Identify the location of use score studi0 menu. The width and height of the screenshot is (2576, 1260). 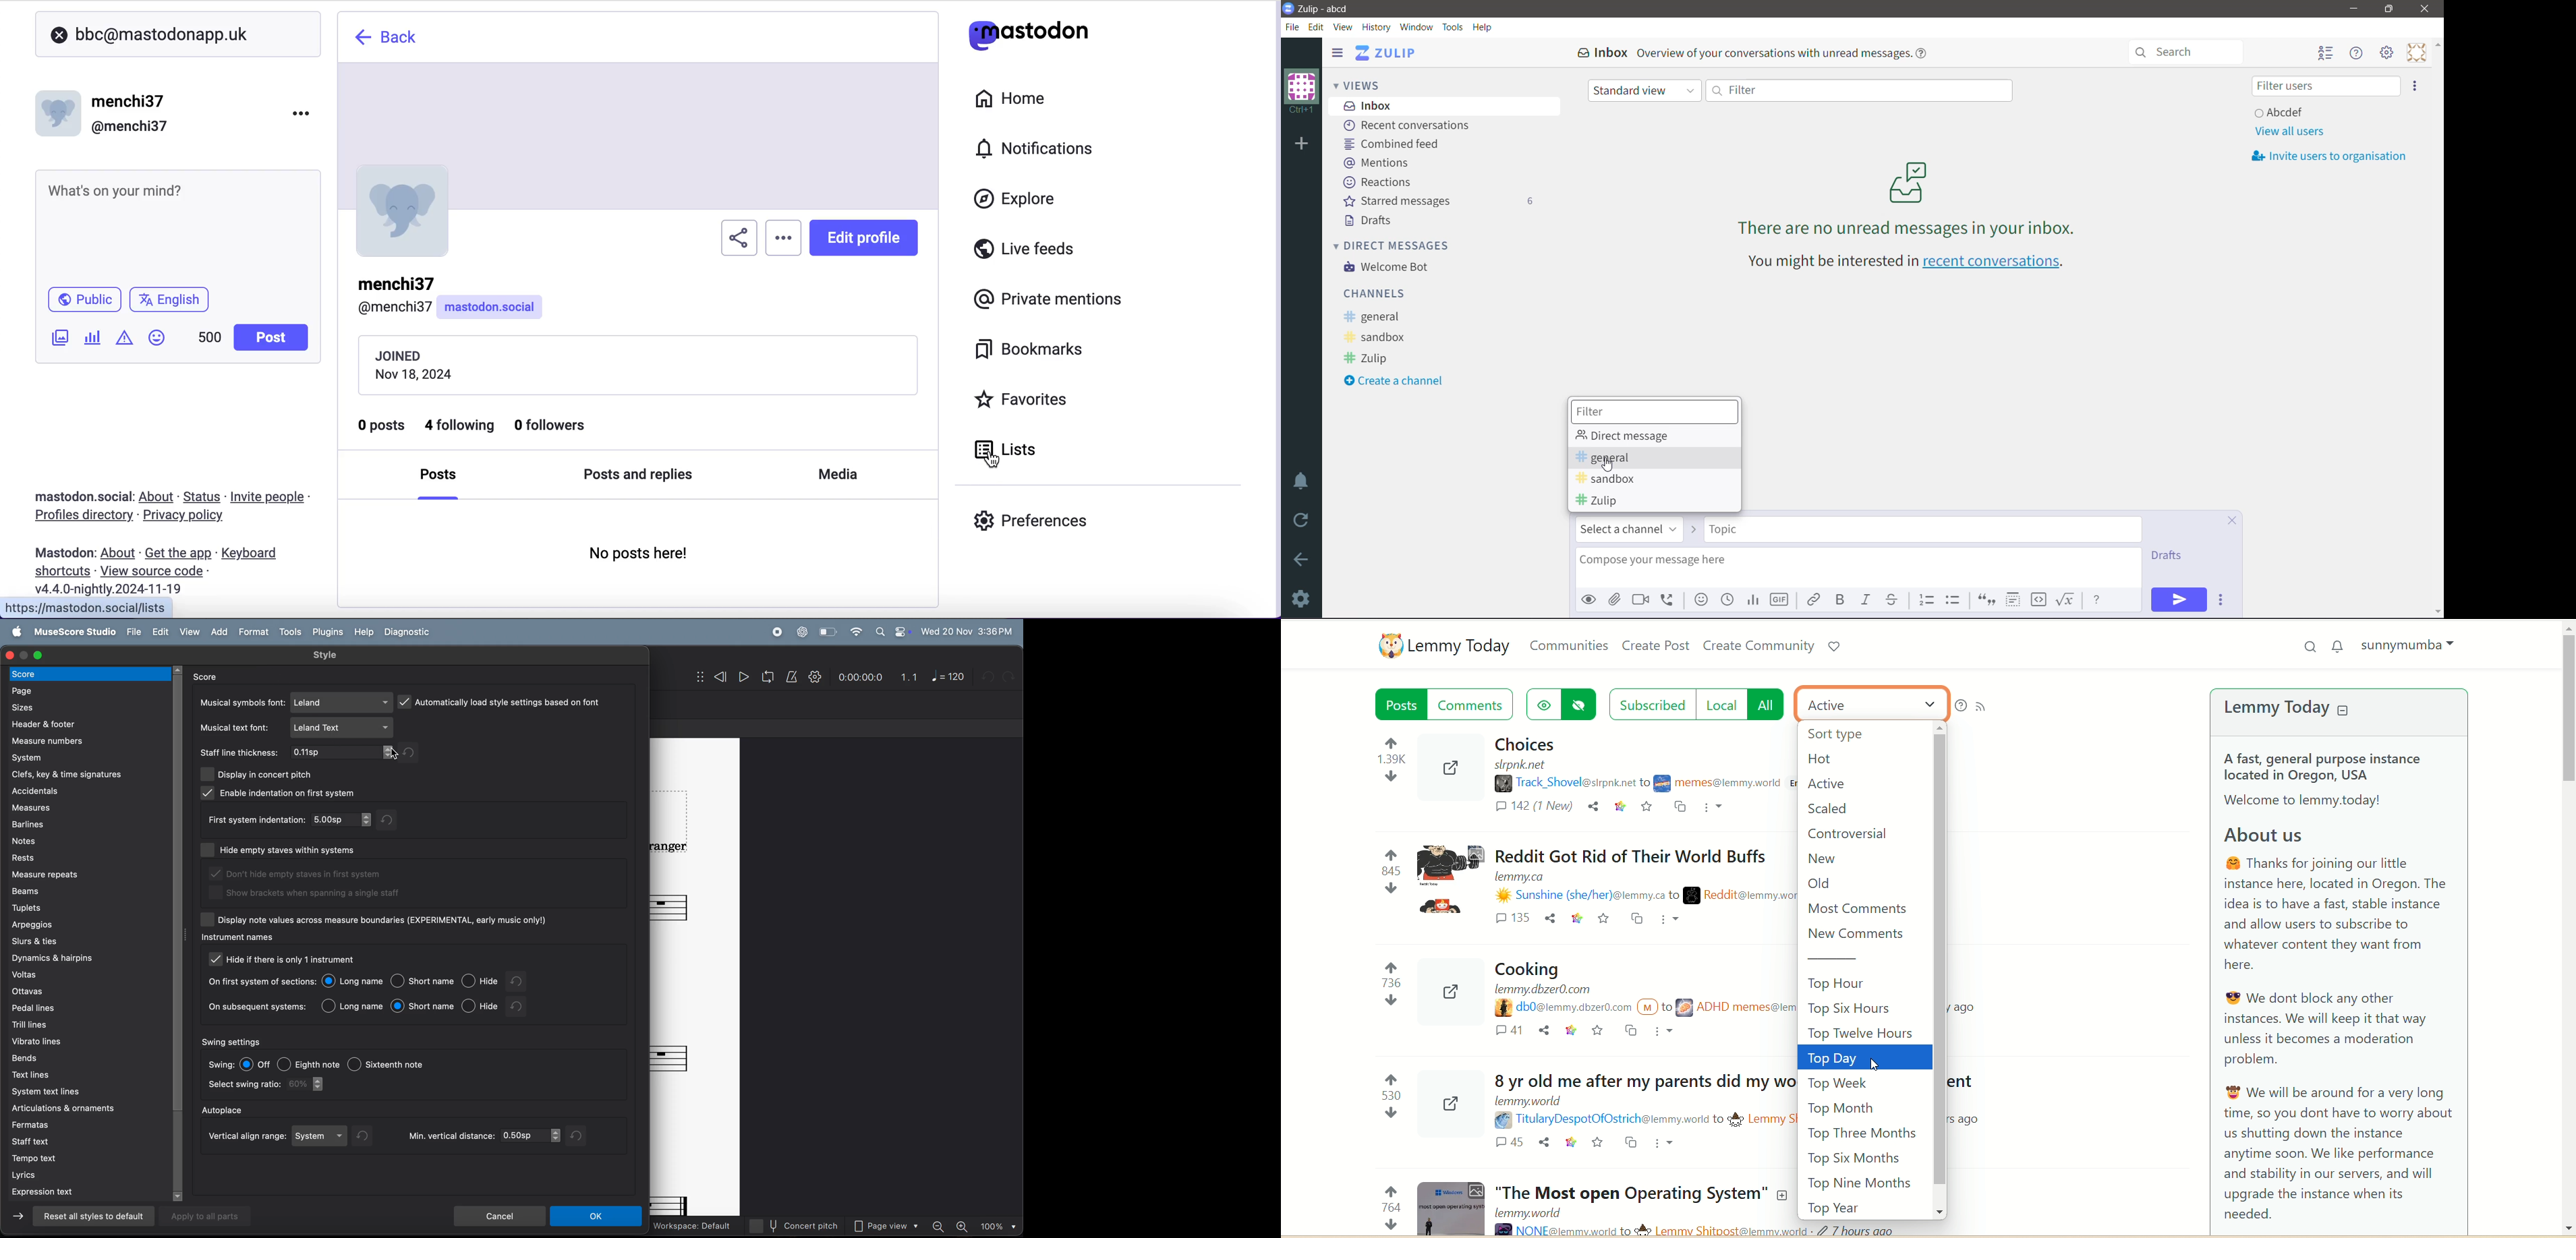
(72, 632).